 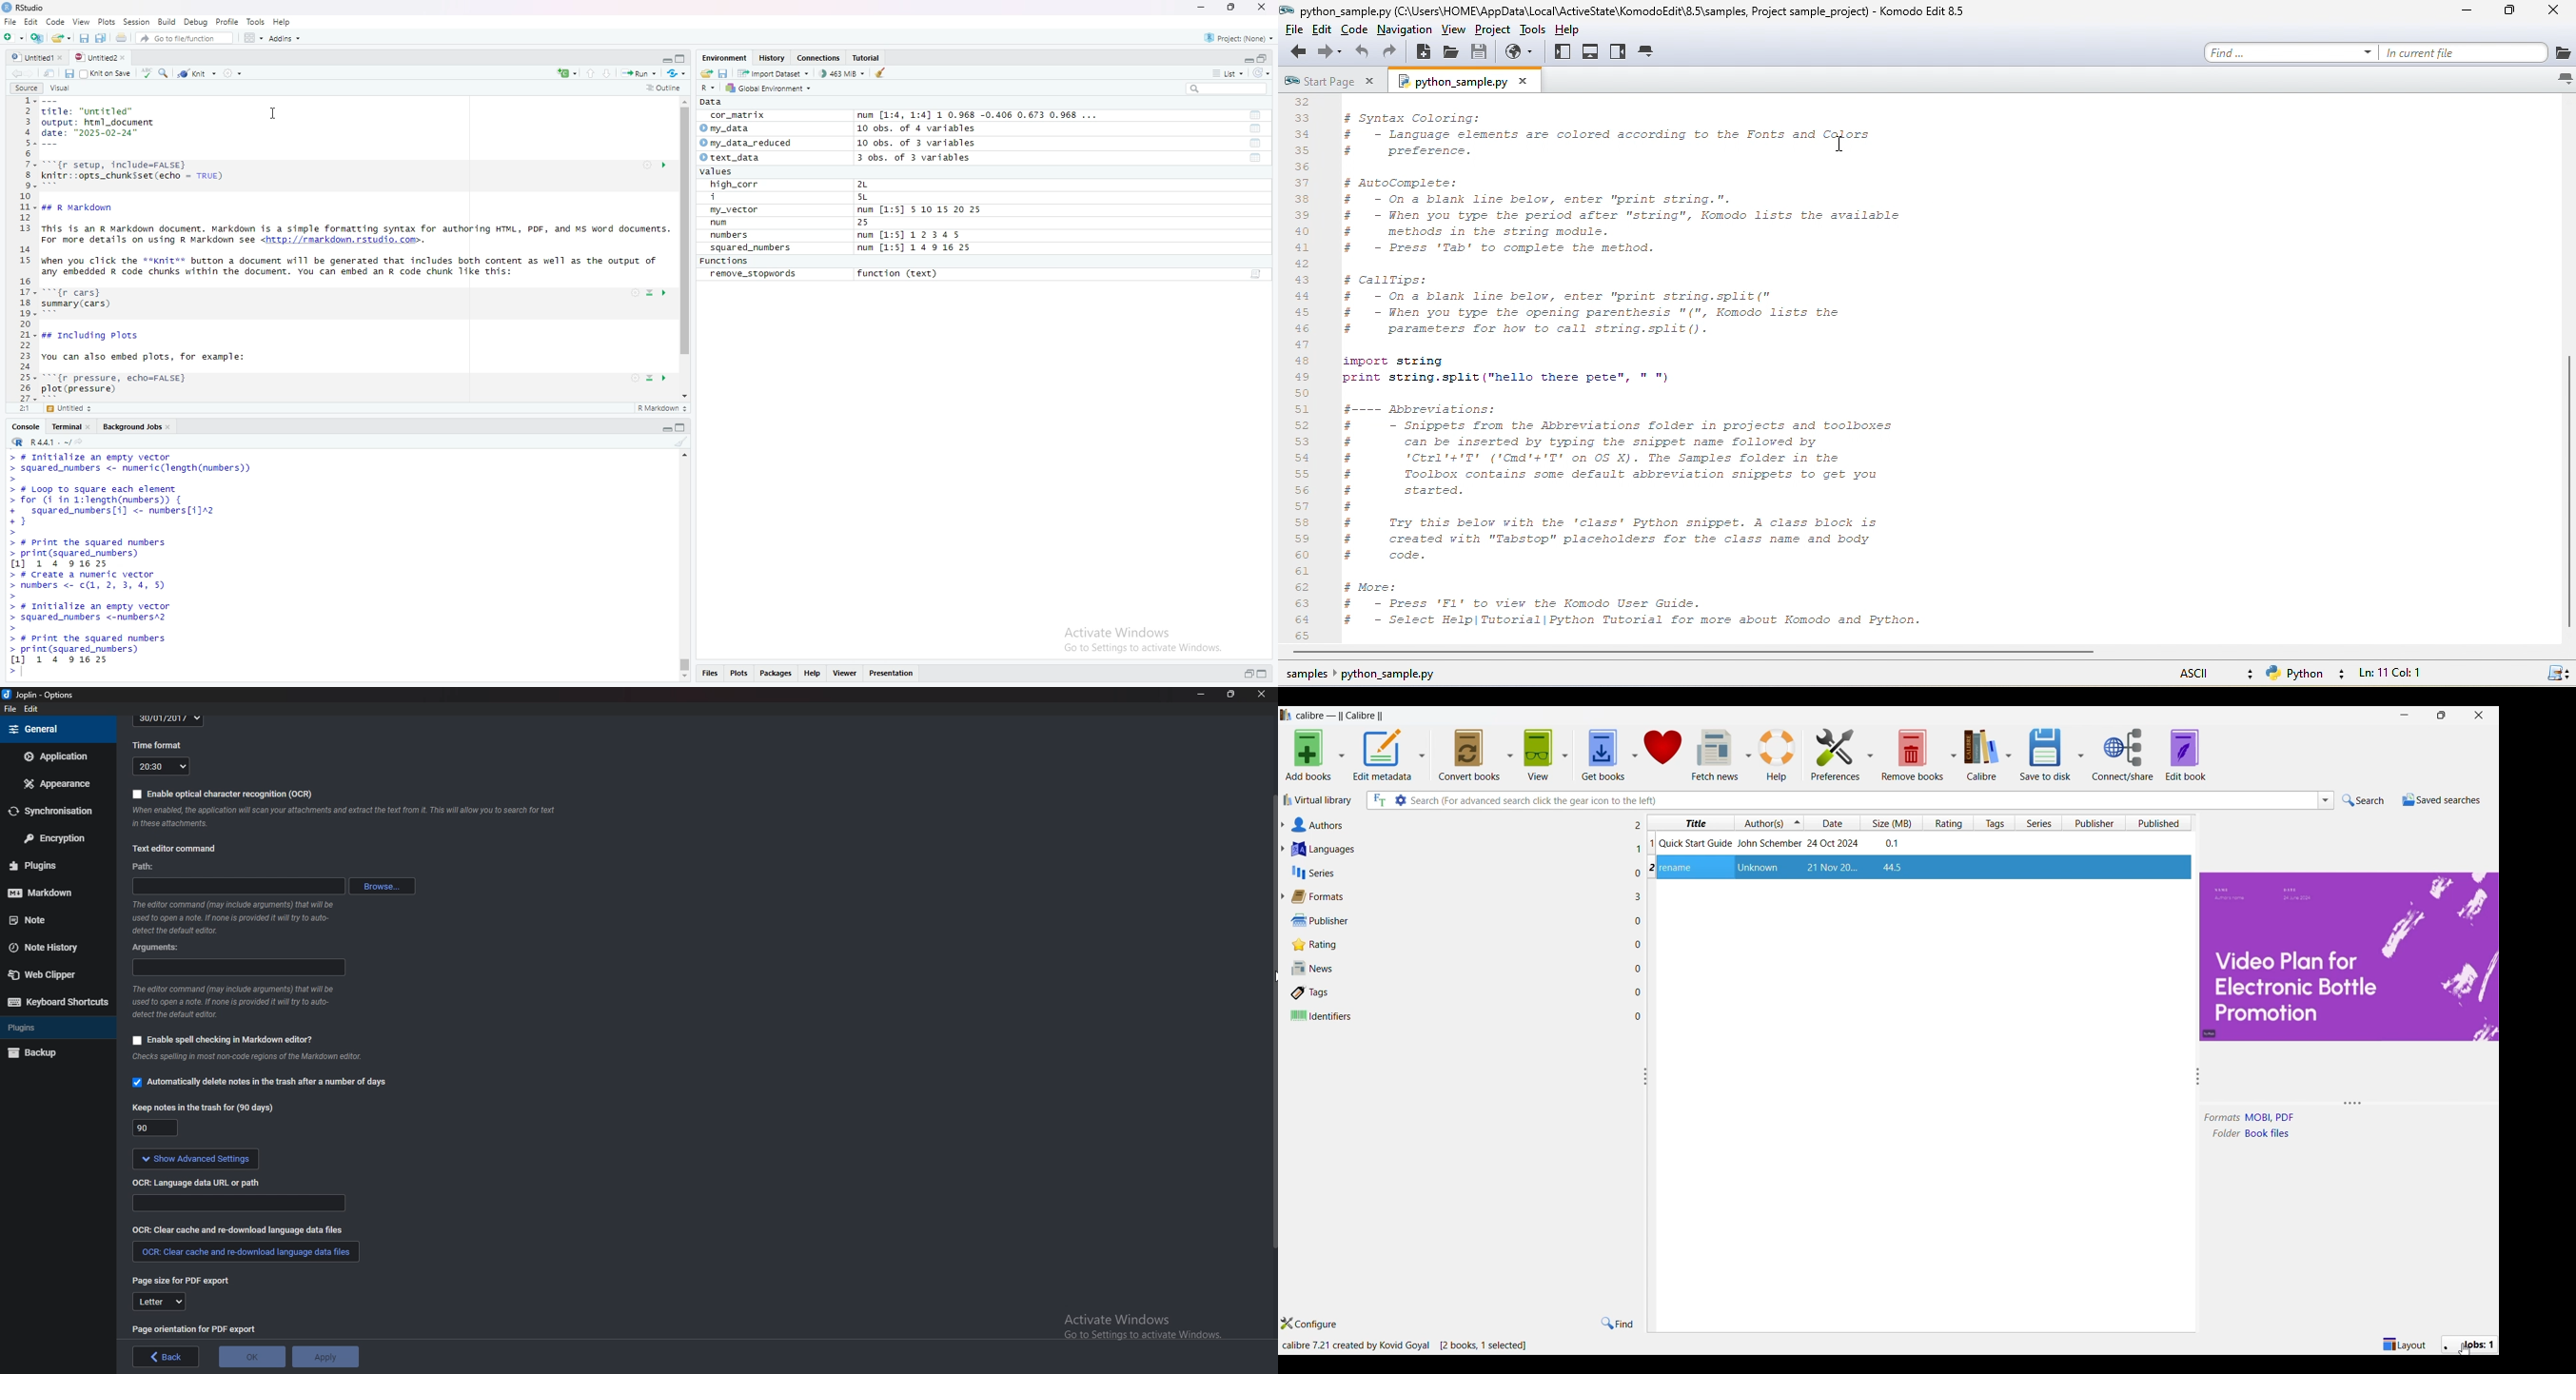 I want to click on 5L, so click(x=876, y=196).